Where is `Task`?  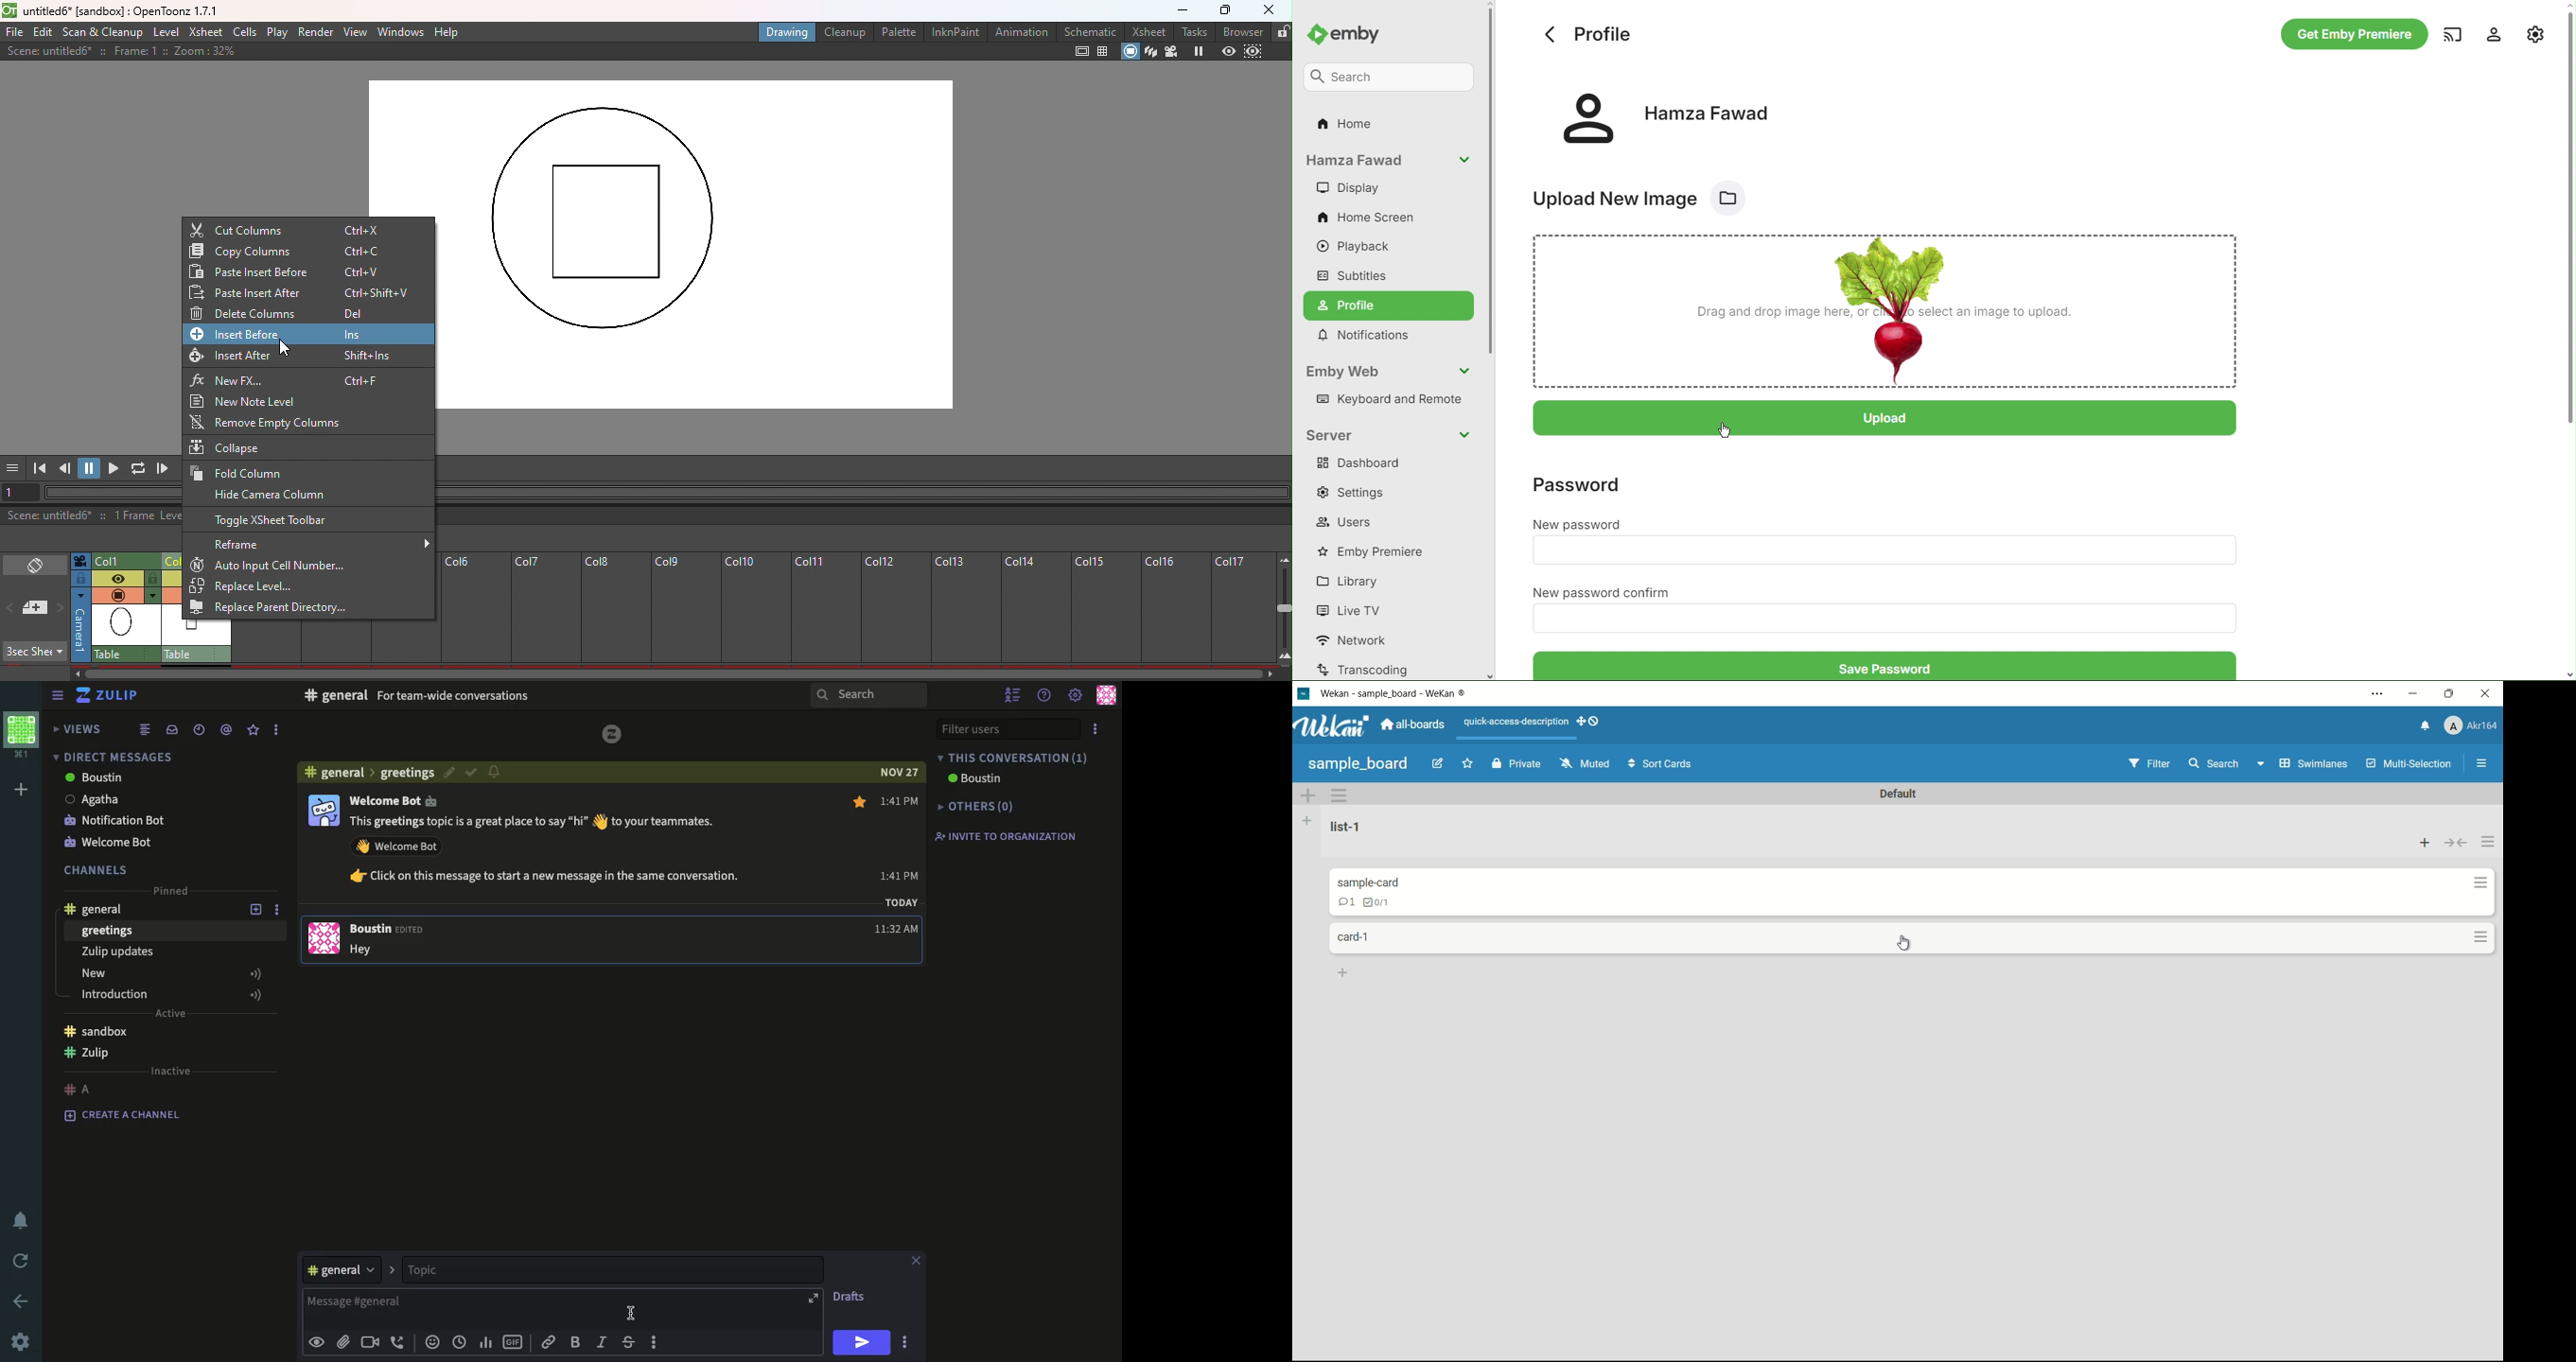 Task is located at coordinates (1194, 31).